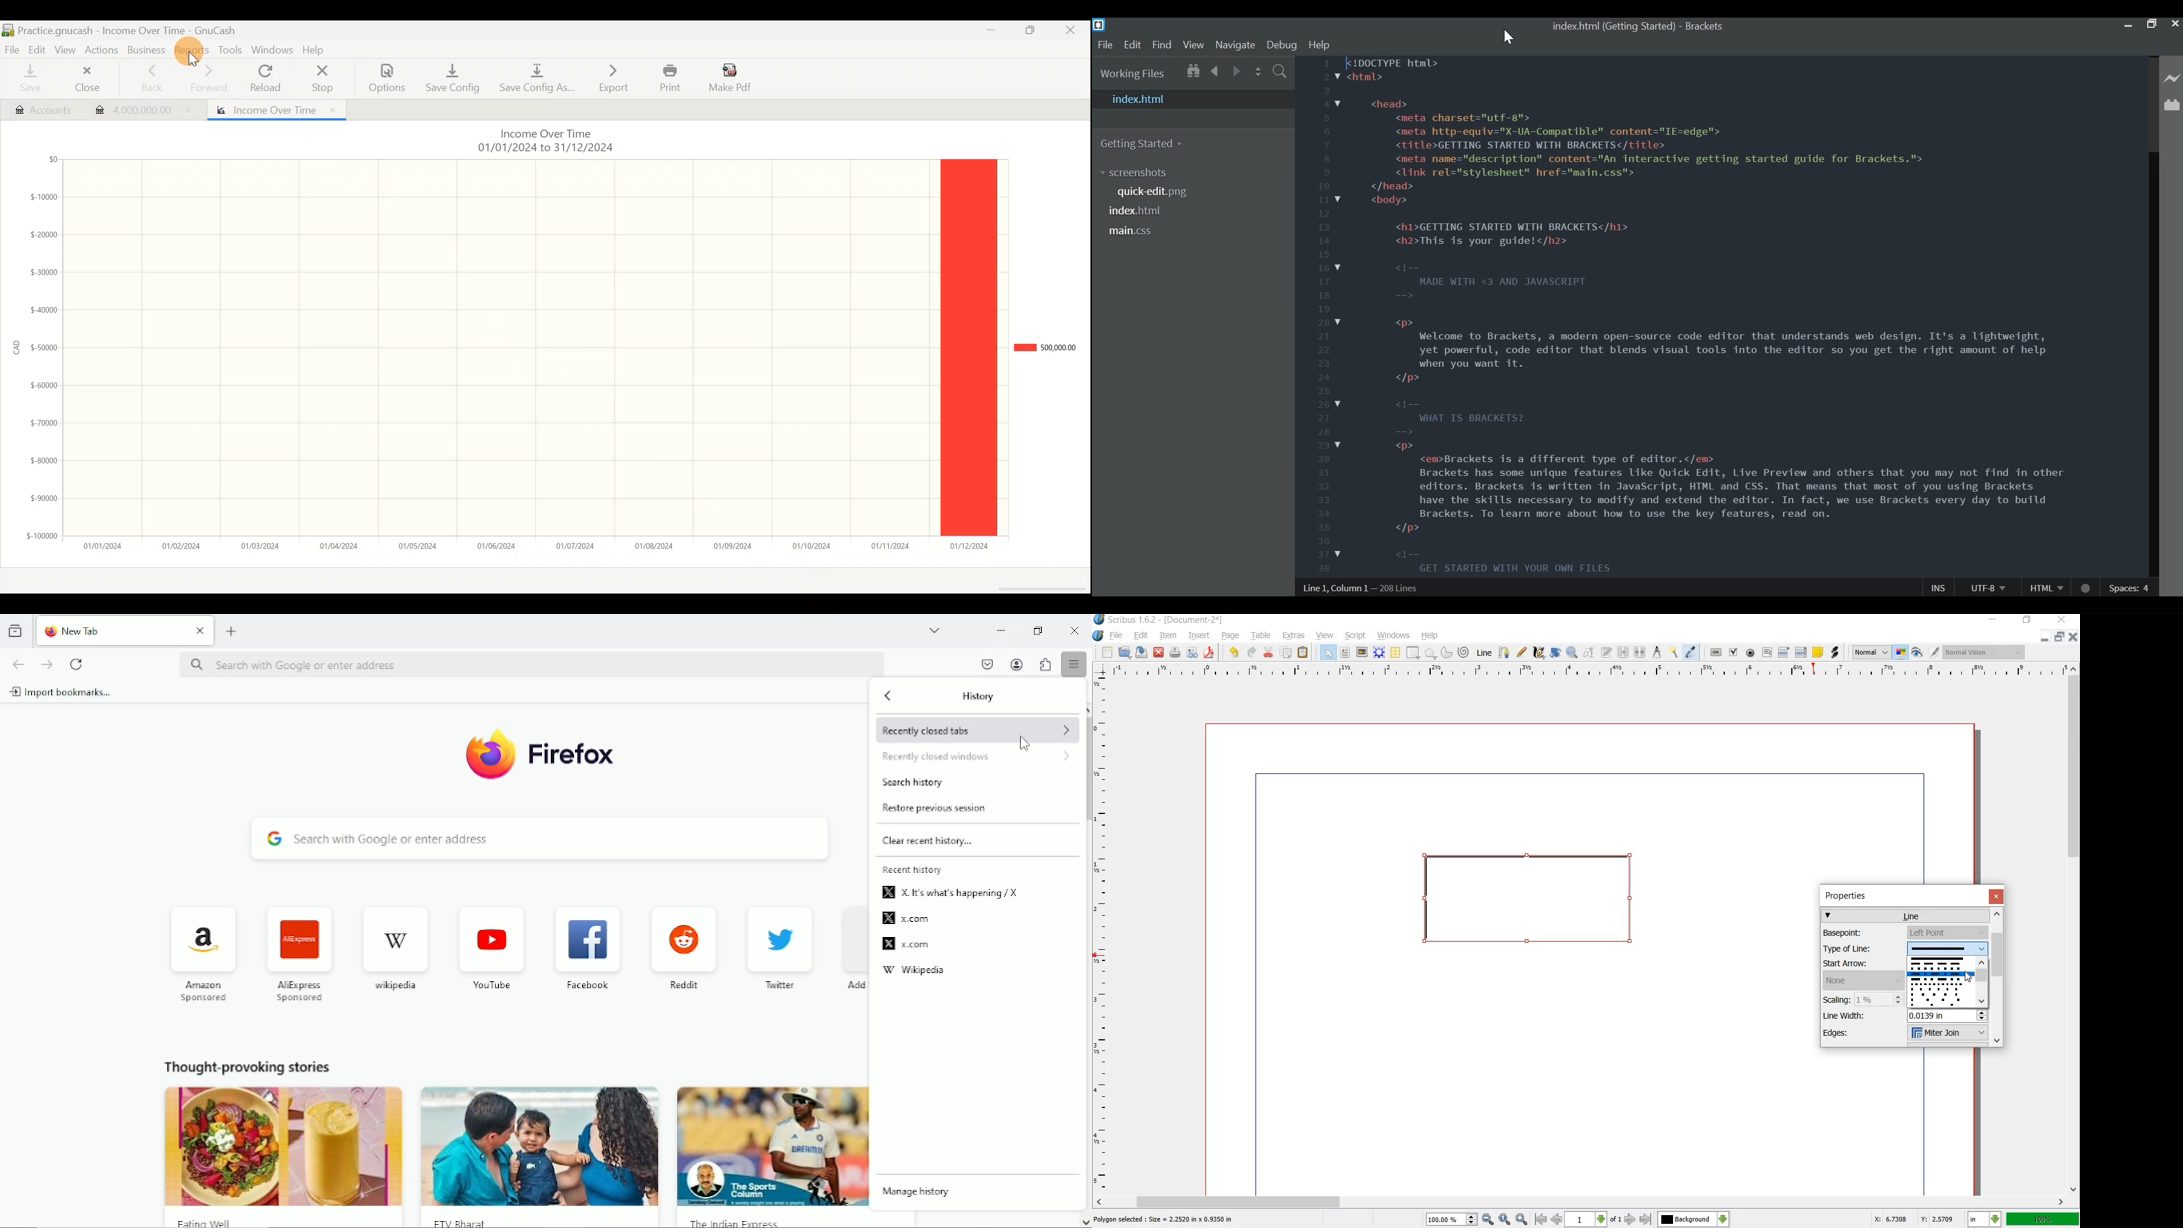 The height and width of the screenshot is (1232, 2184). What do you see at coordinates (1849, 1015) in the screenshot?
I see `Line Width:` at bounding box center [1849, 1015].